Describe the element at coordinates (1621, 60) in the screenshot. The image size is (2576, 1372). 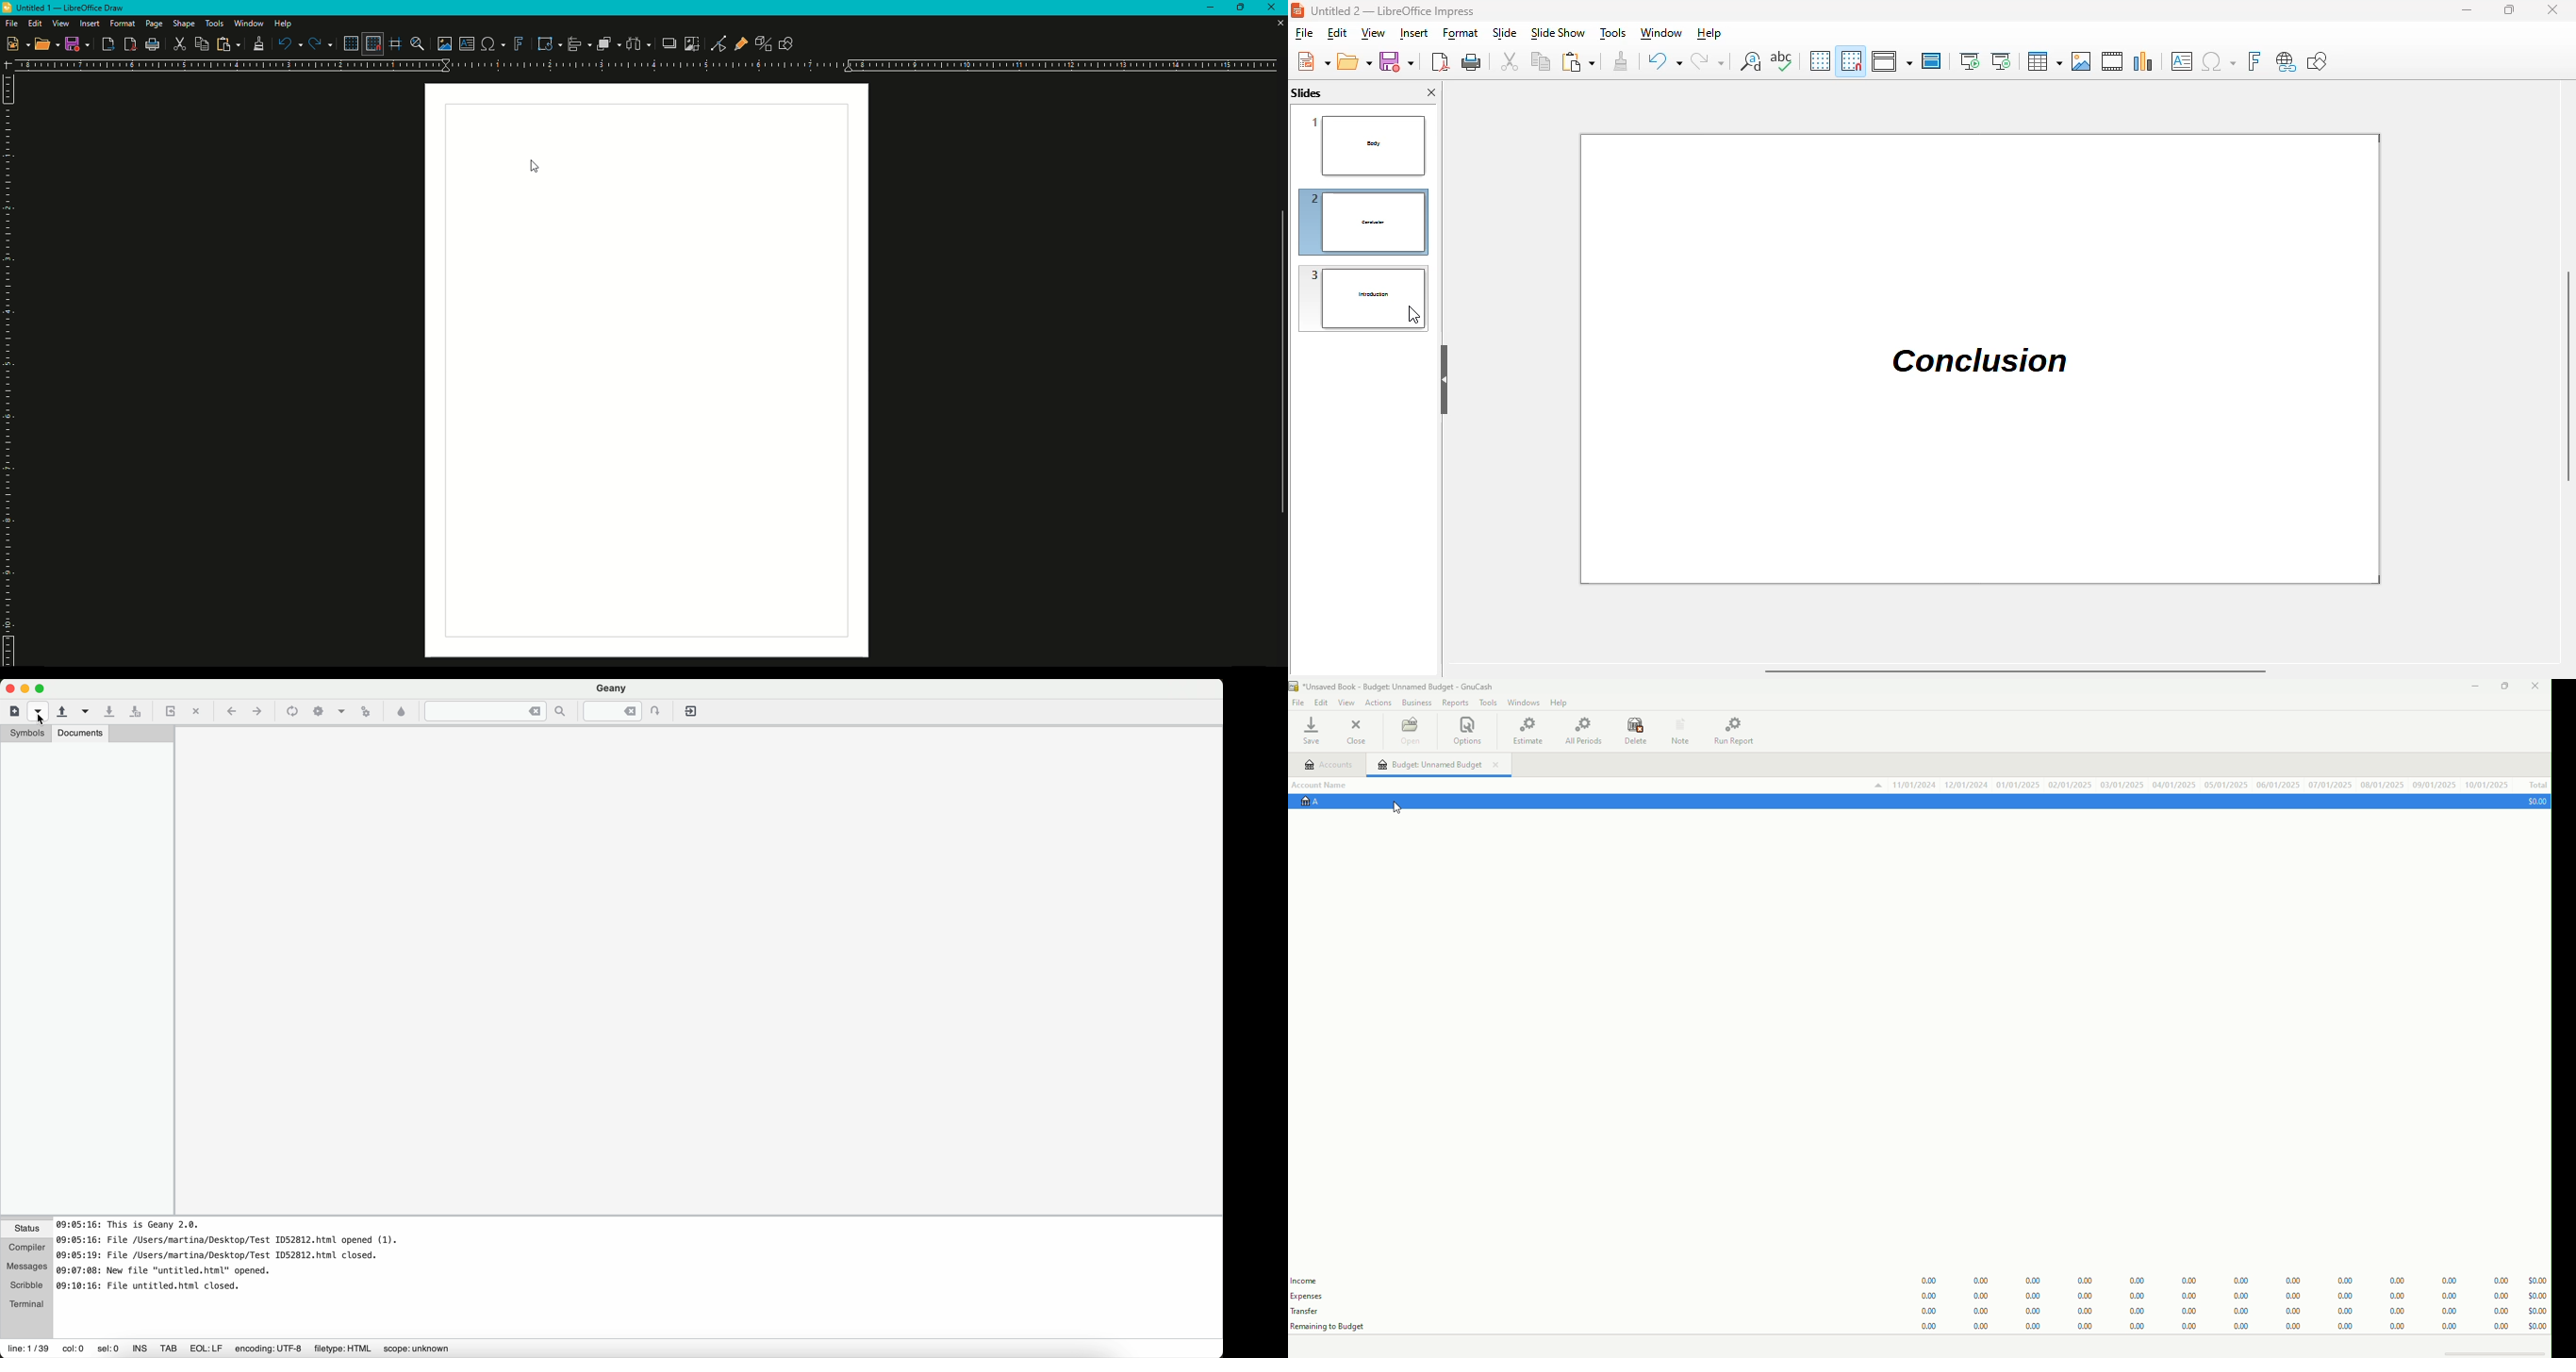
I see `clone formatting` at that location.